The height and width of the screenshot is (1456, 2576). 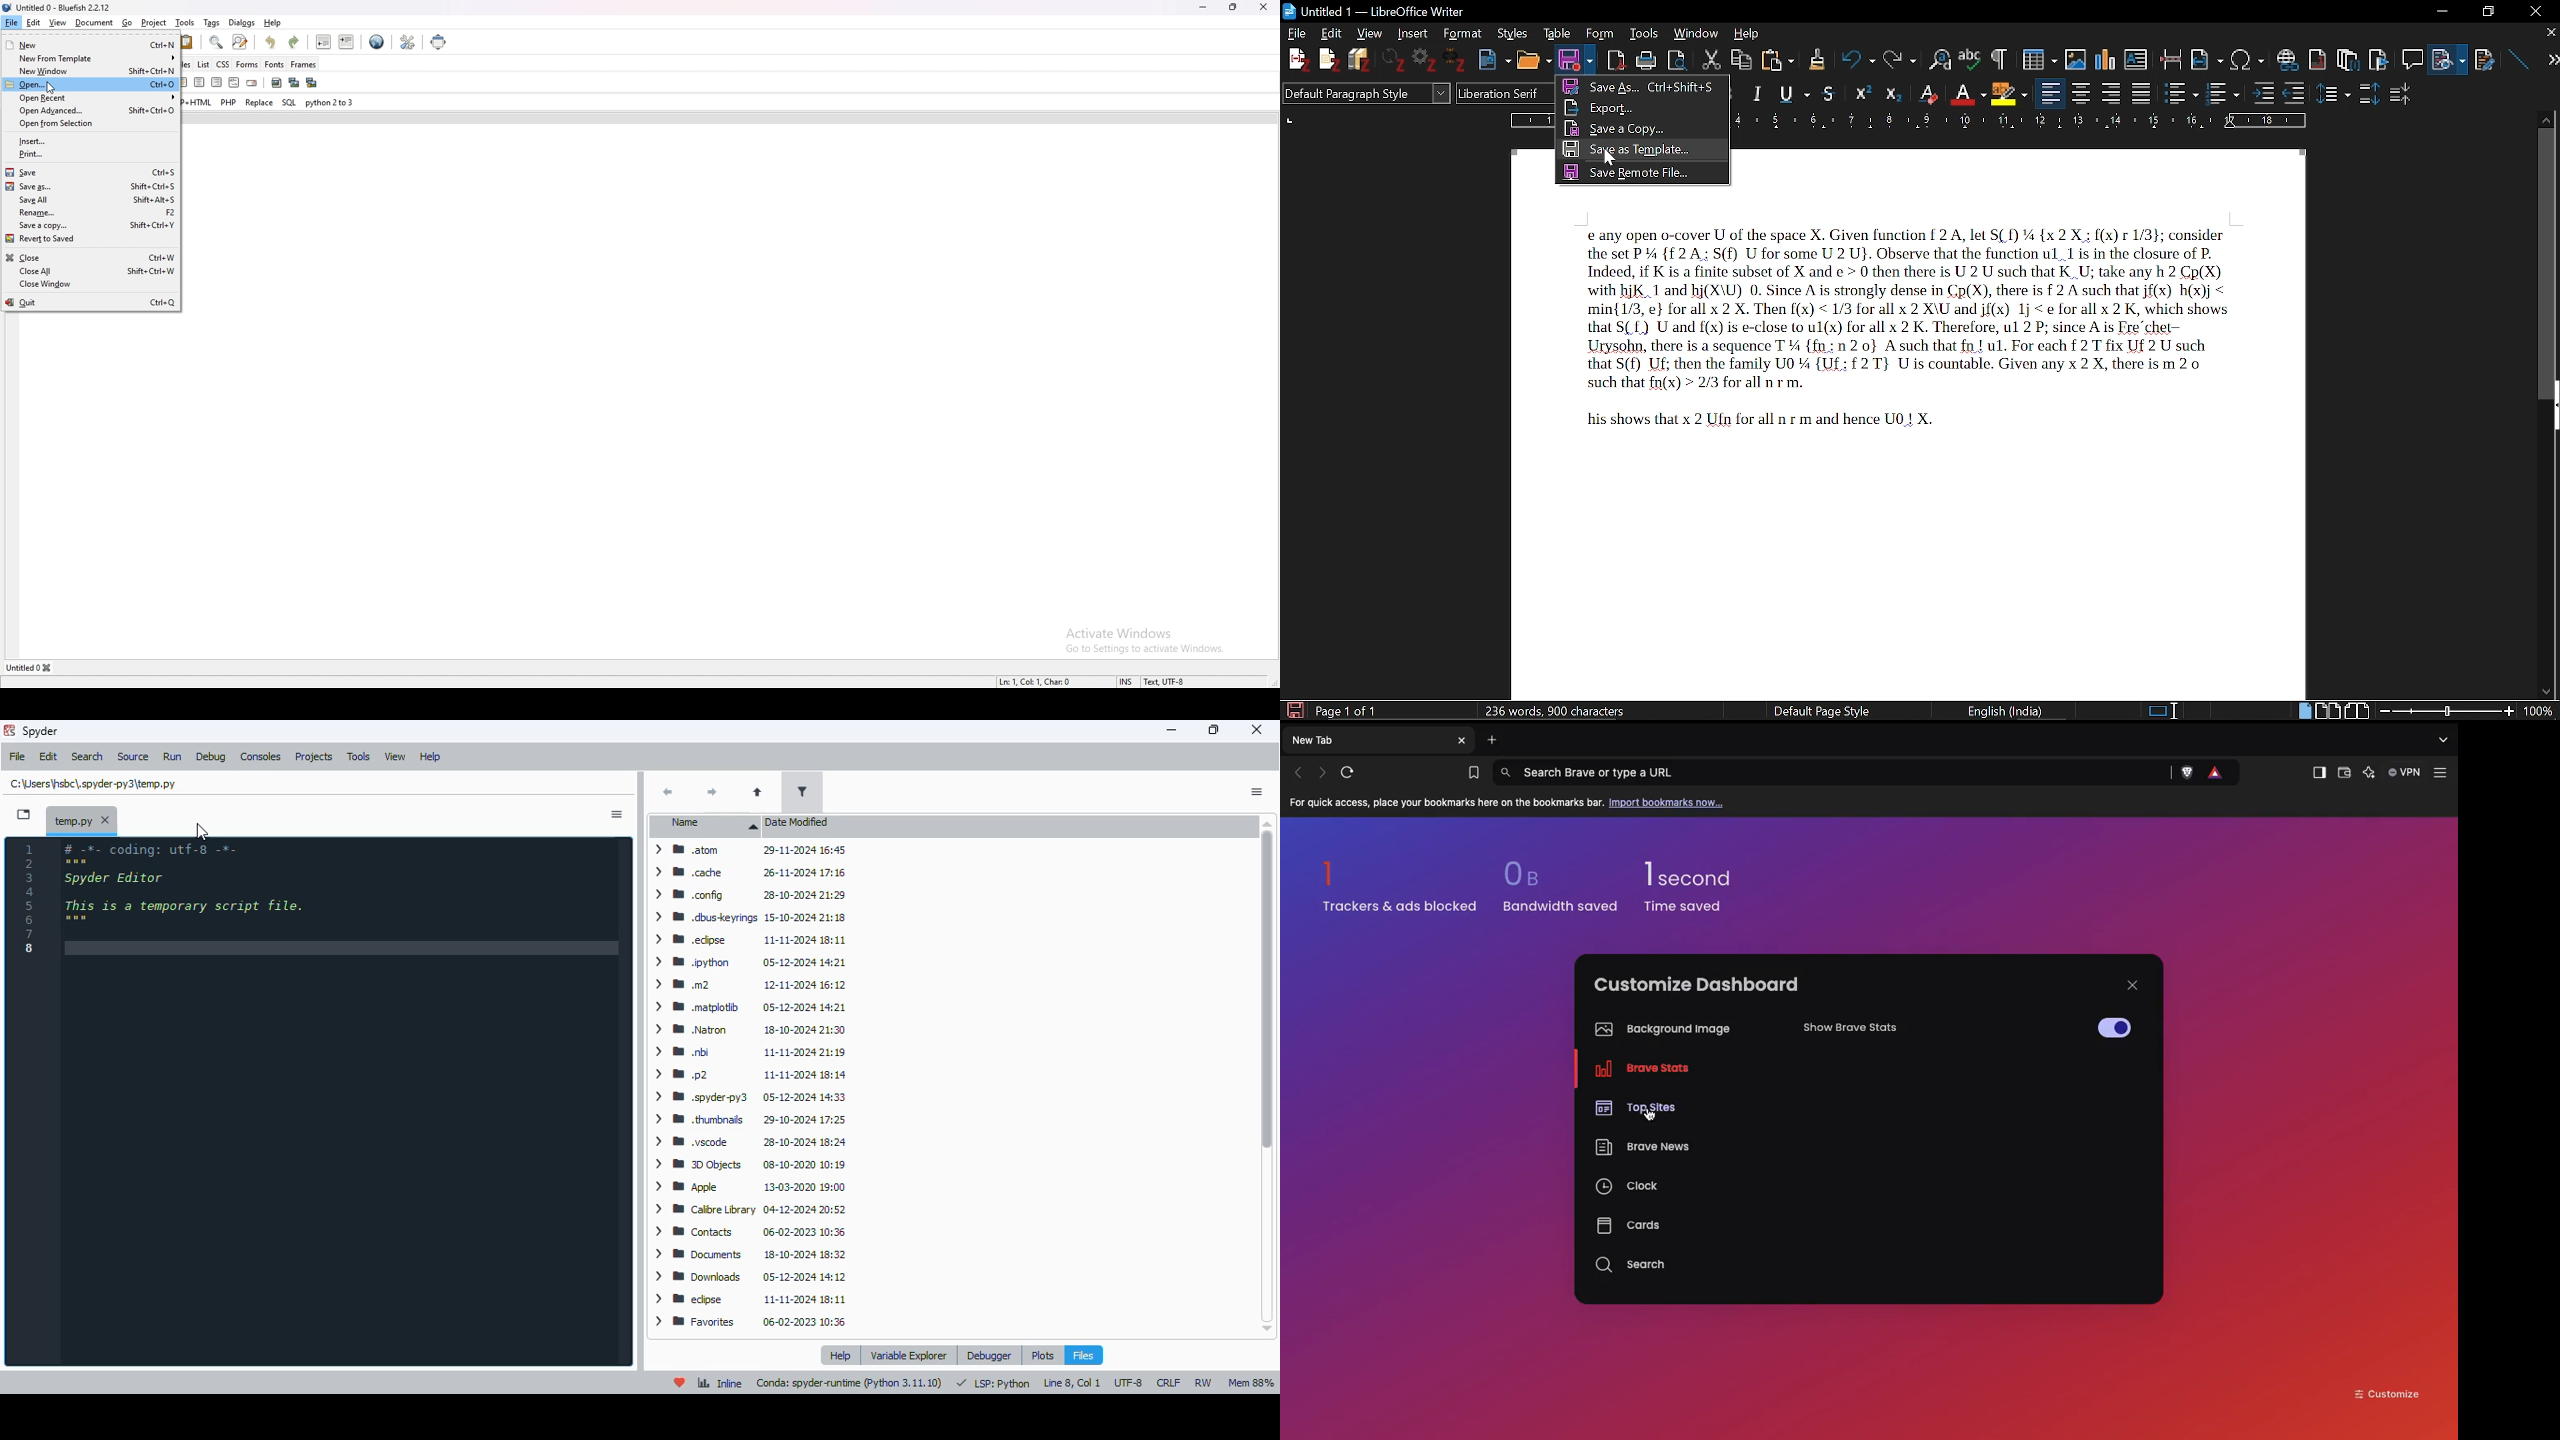 I want to click on new, so click(x=33, y=45).